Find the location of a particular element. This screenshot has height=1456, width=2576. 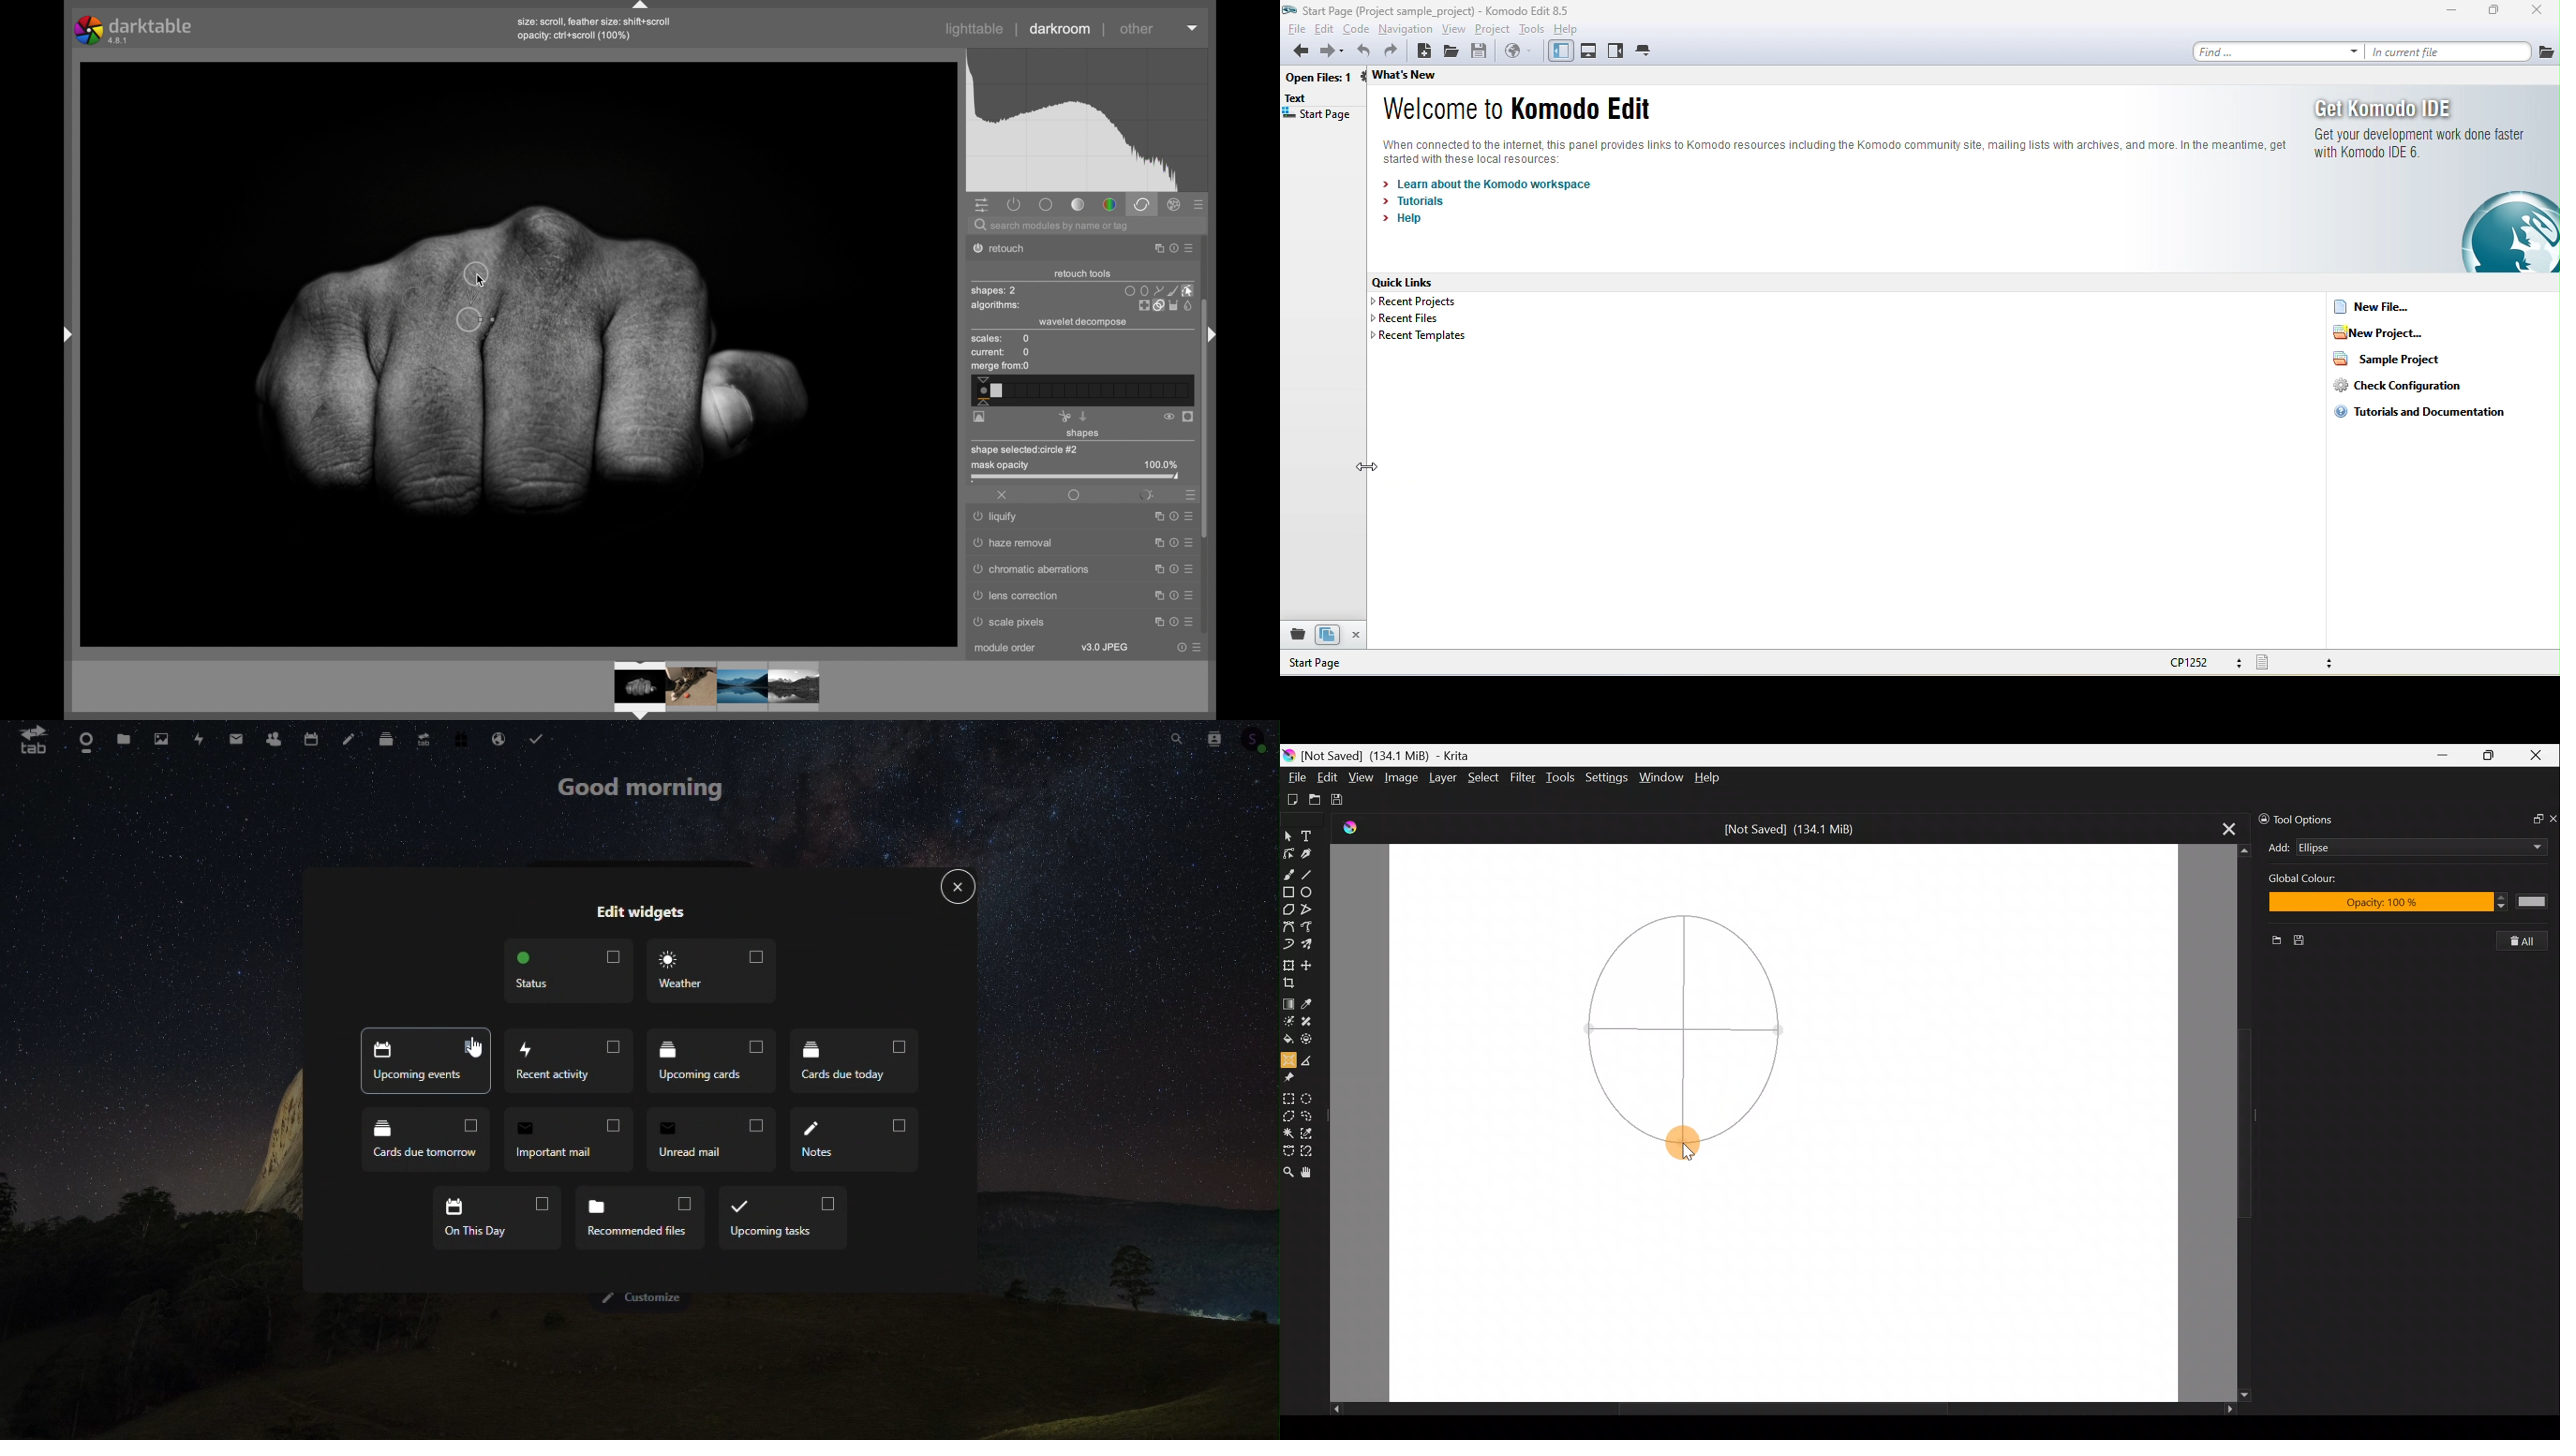

new is located at coordinates (1424, 52).